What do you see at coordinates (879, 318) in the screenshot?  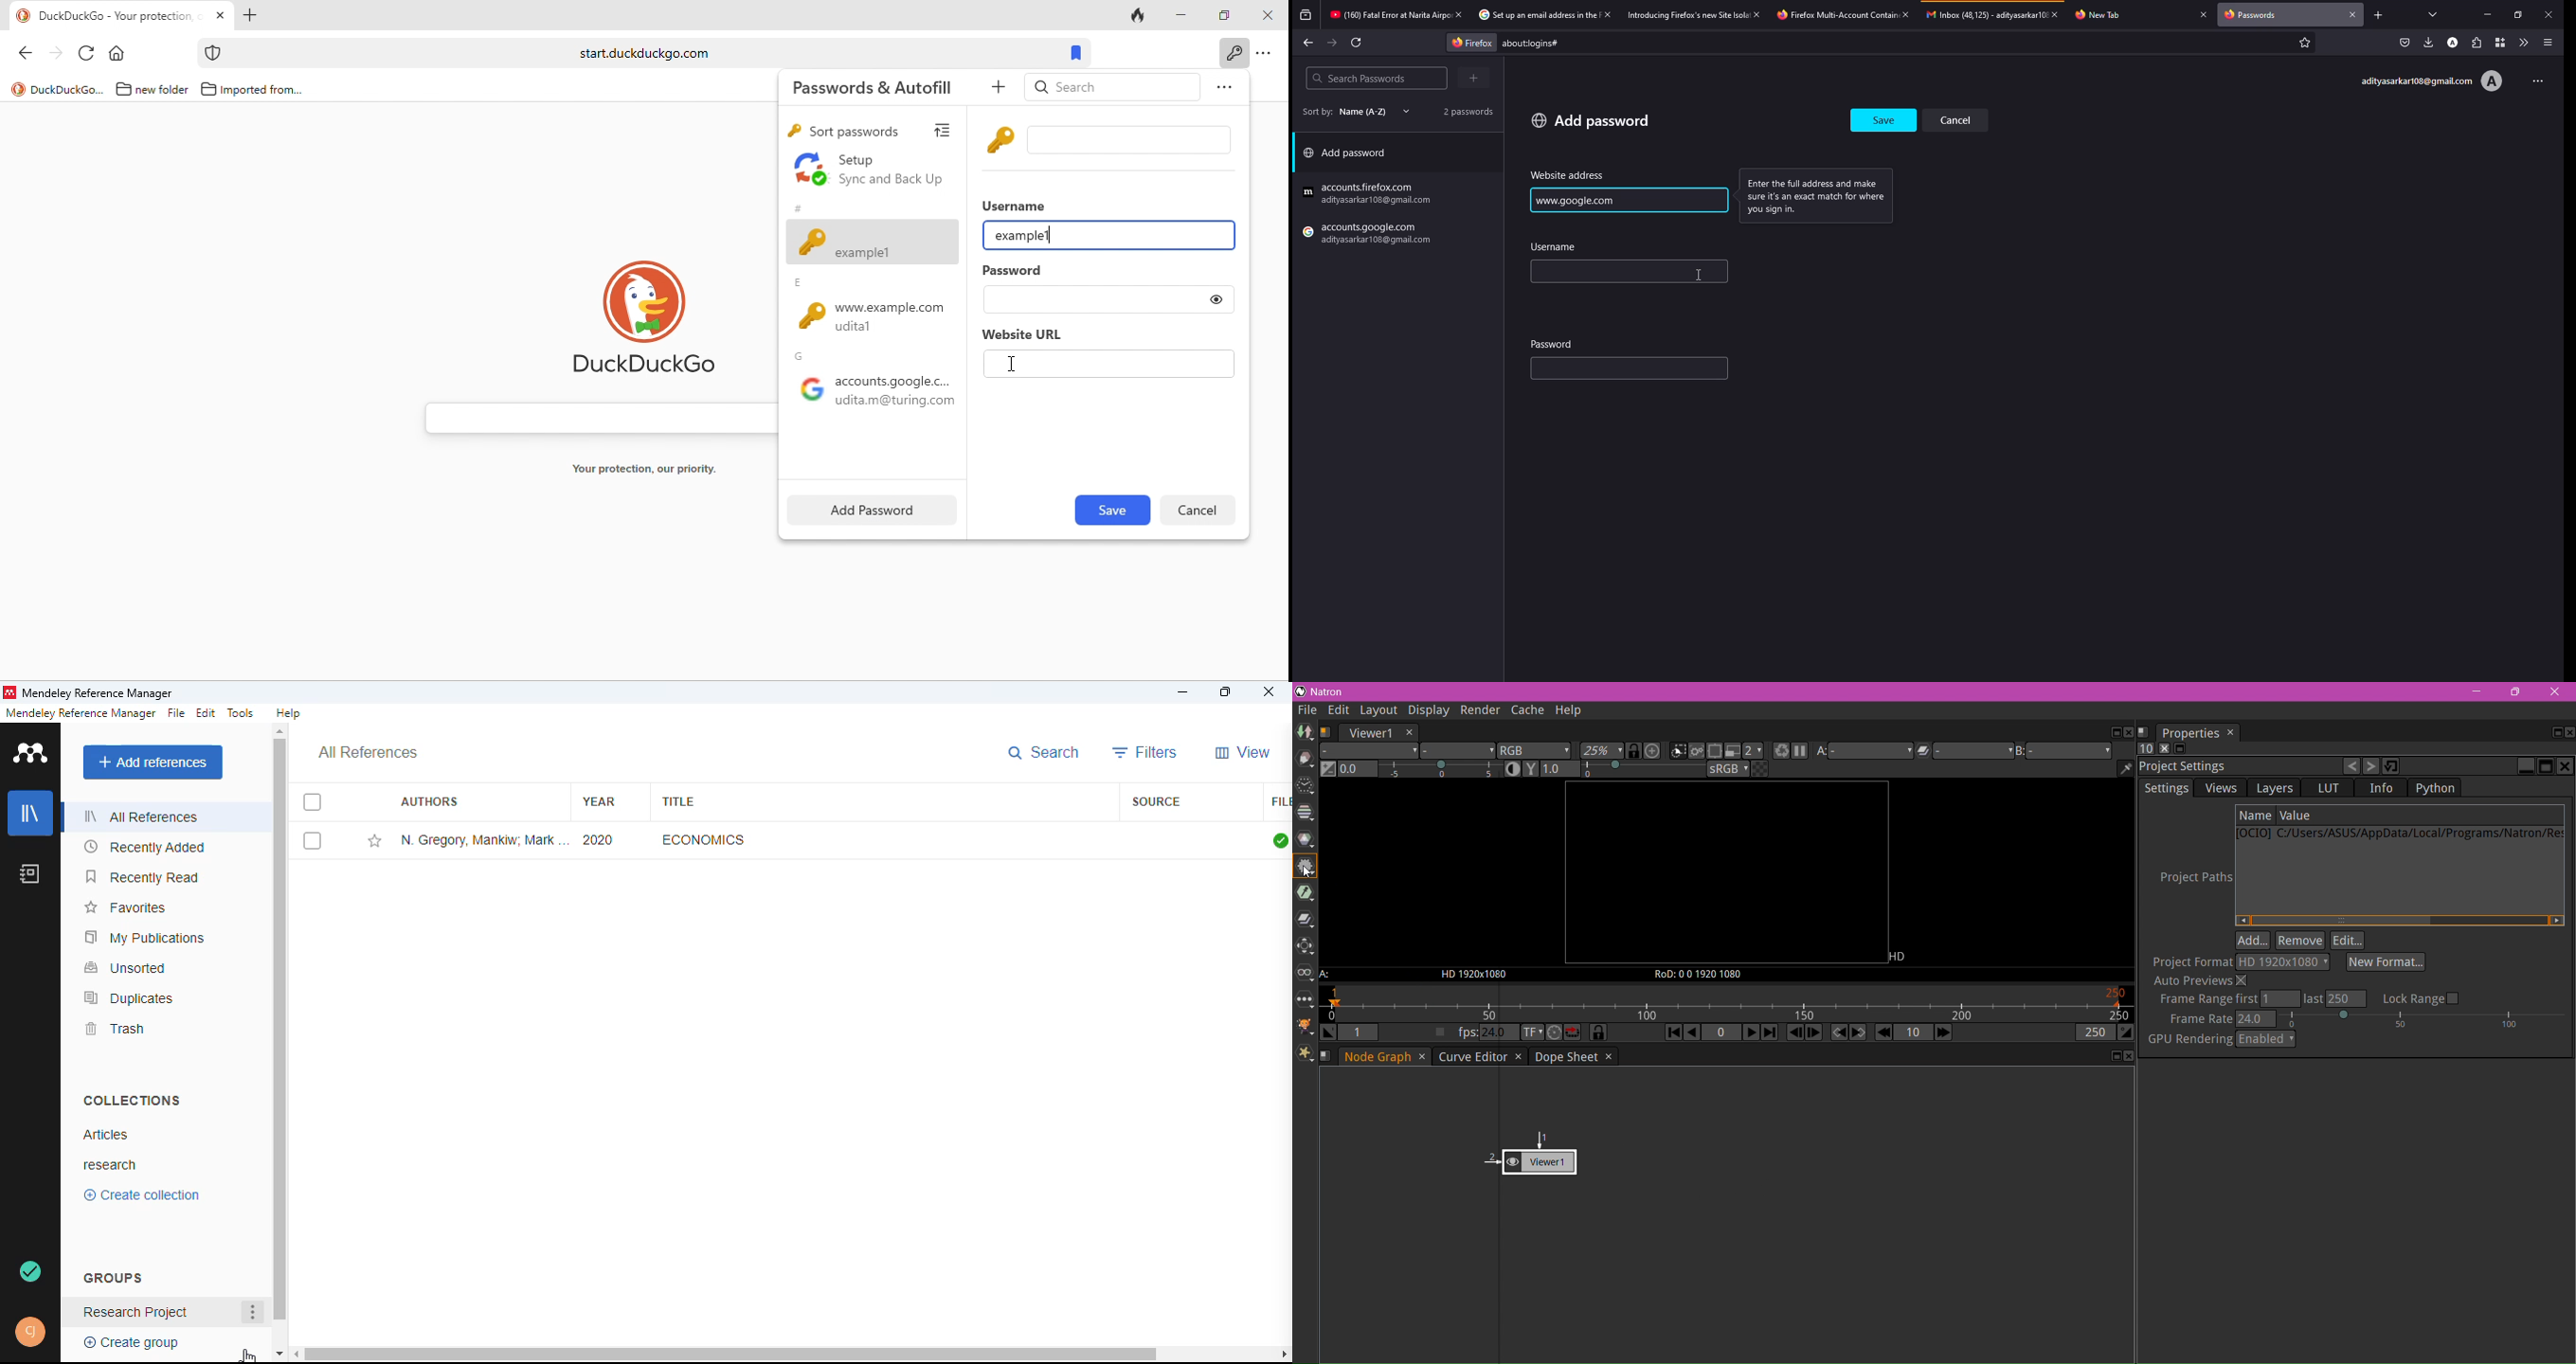 I see `www.example.com` at bounding box center [879, 318].